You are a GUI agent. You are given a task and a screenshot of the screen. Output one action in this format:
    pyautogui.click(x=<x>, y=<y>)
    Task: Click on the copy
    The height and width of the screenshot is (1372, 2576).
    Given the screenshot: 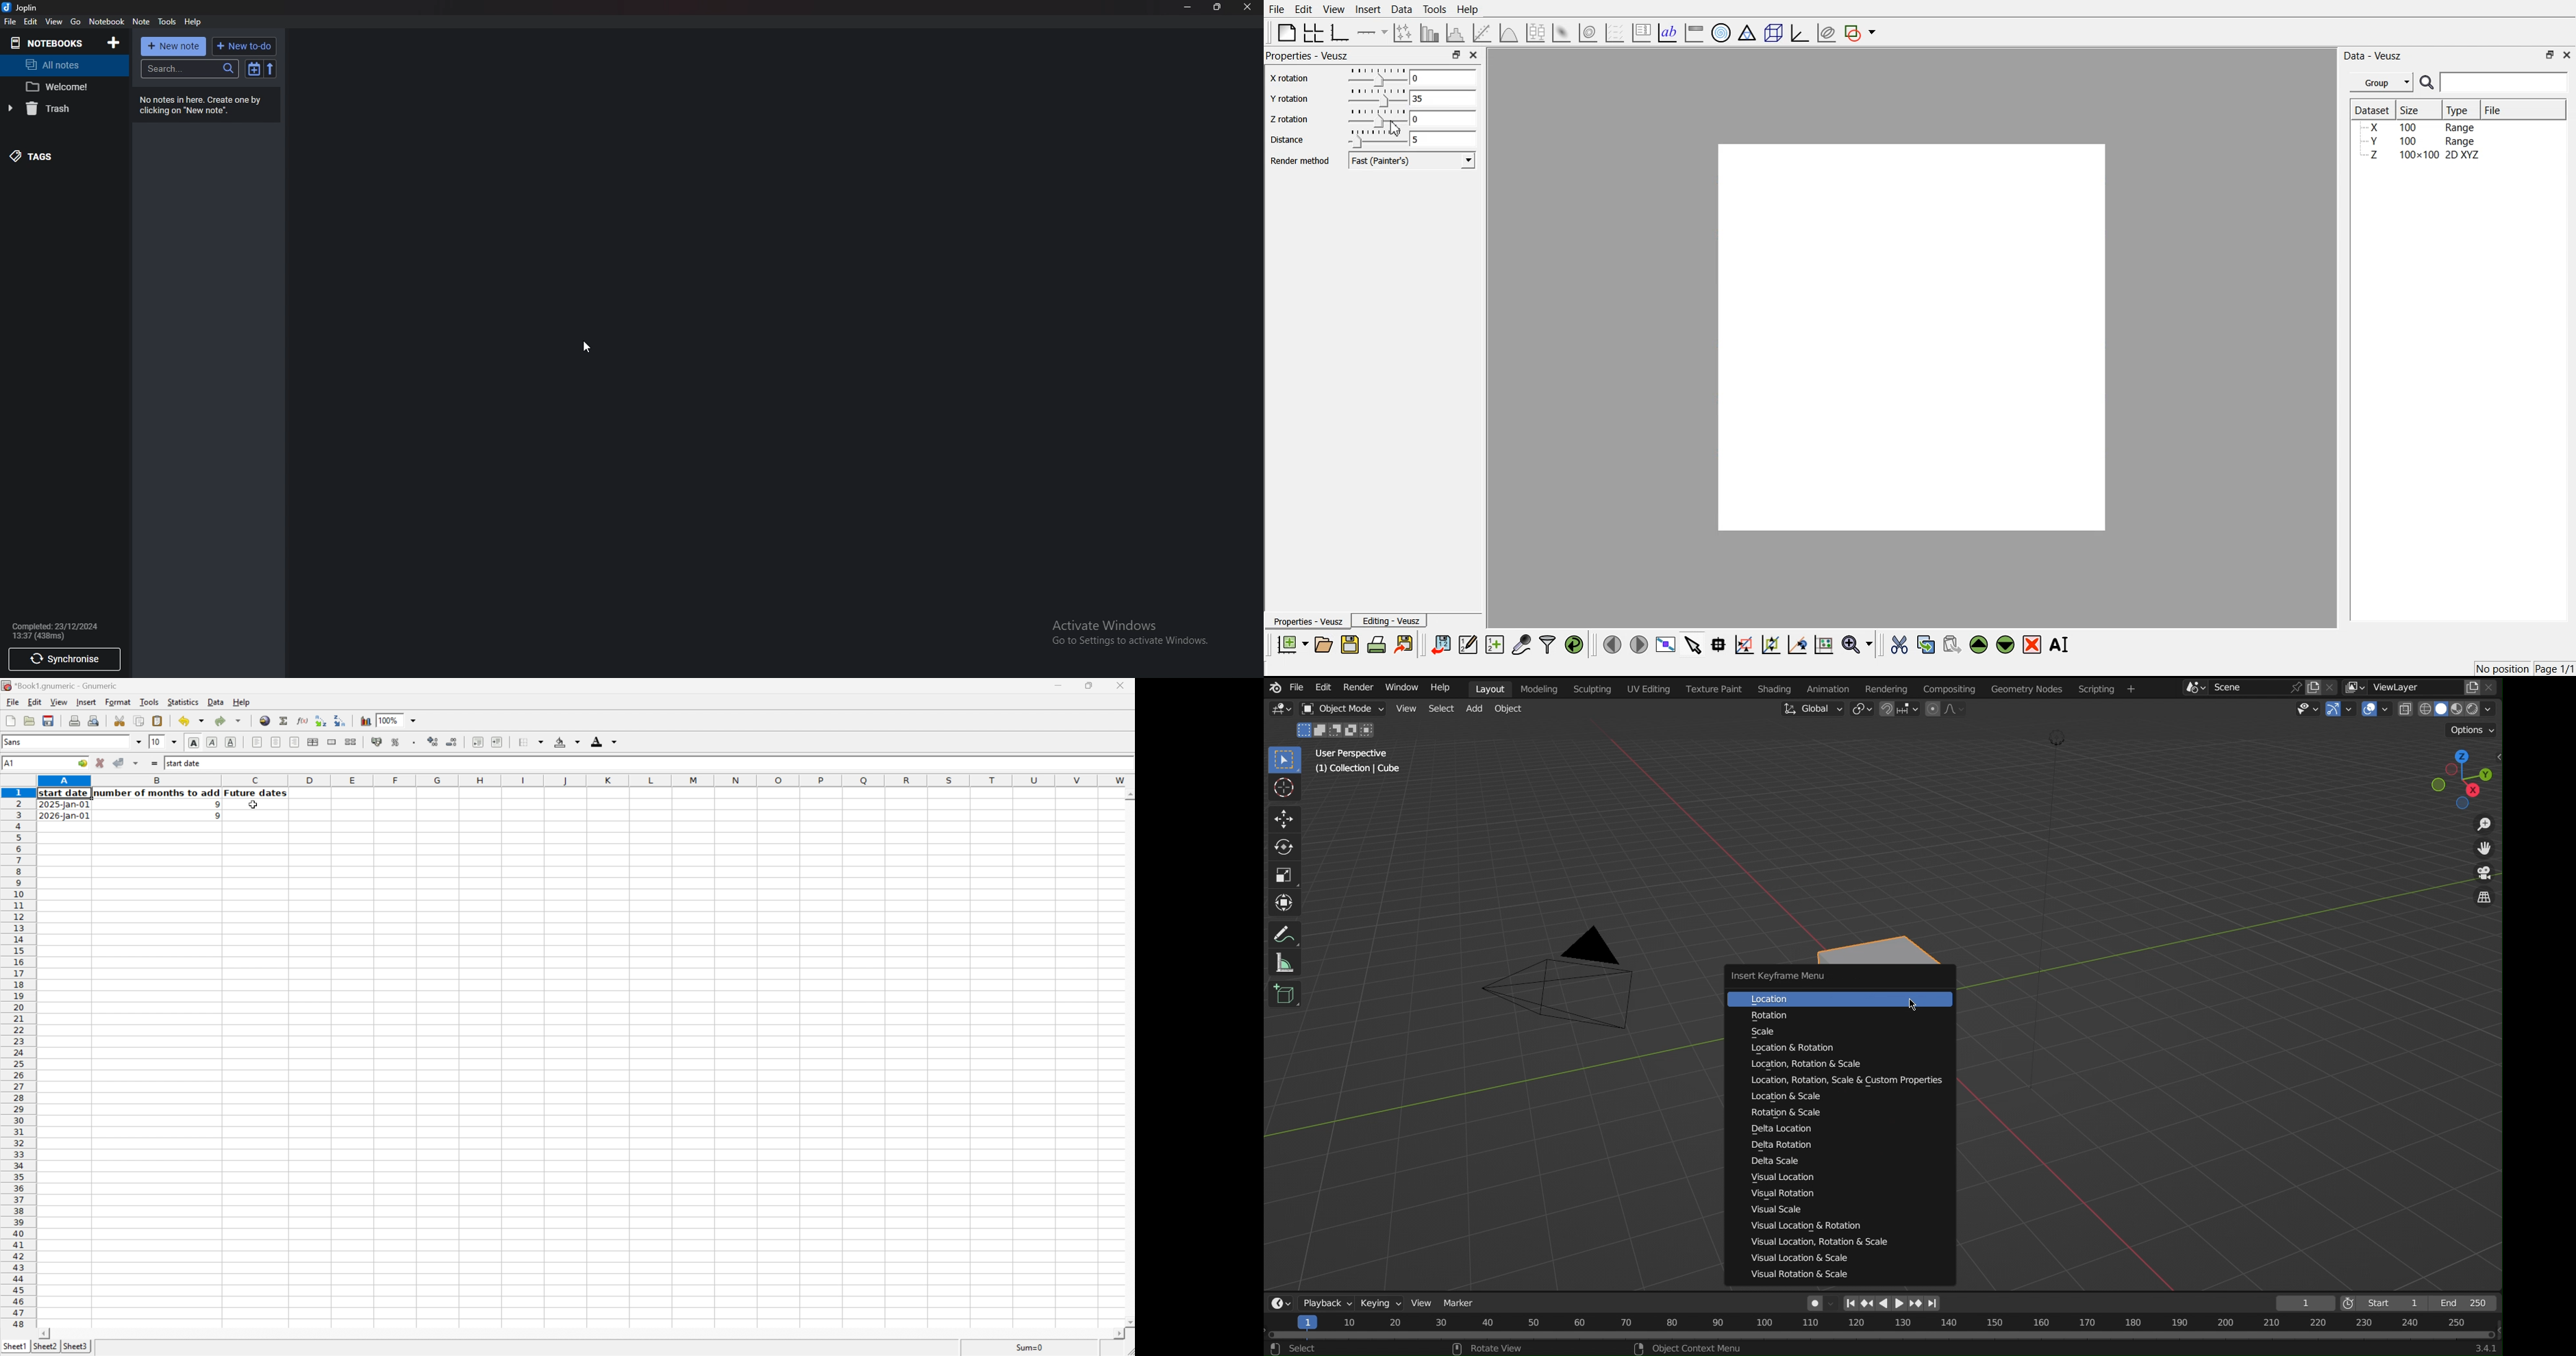 What is the action you would take?
    pyautogui.click(x=2314, y=687)
    